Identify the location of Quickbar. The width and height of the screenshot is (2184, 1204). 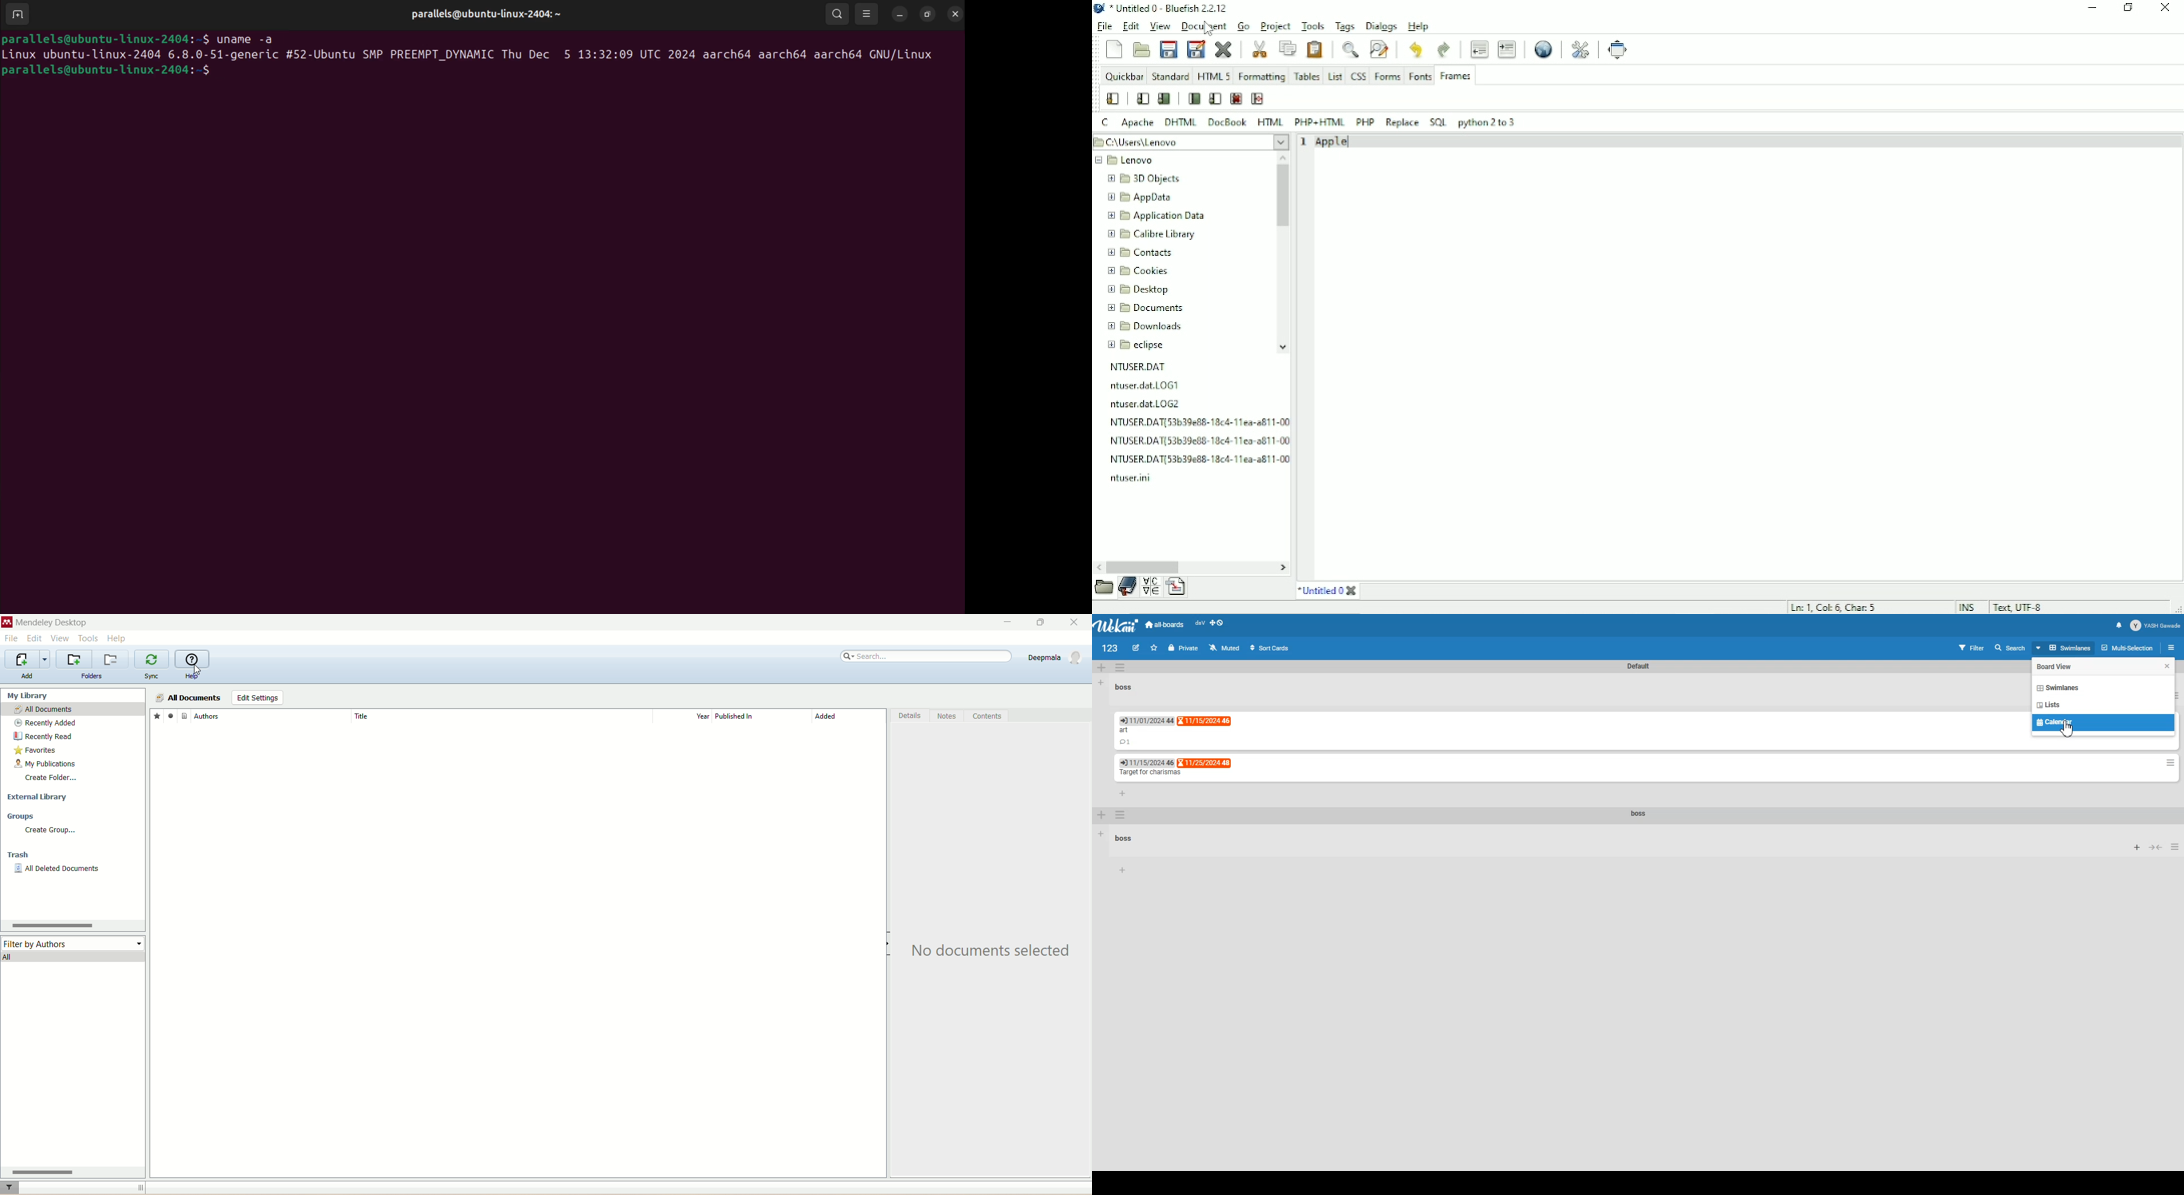
(1124, 78).